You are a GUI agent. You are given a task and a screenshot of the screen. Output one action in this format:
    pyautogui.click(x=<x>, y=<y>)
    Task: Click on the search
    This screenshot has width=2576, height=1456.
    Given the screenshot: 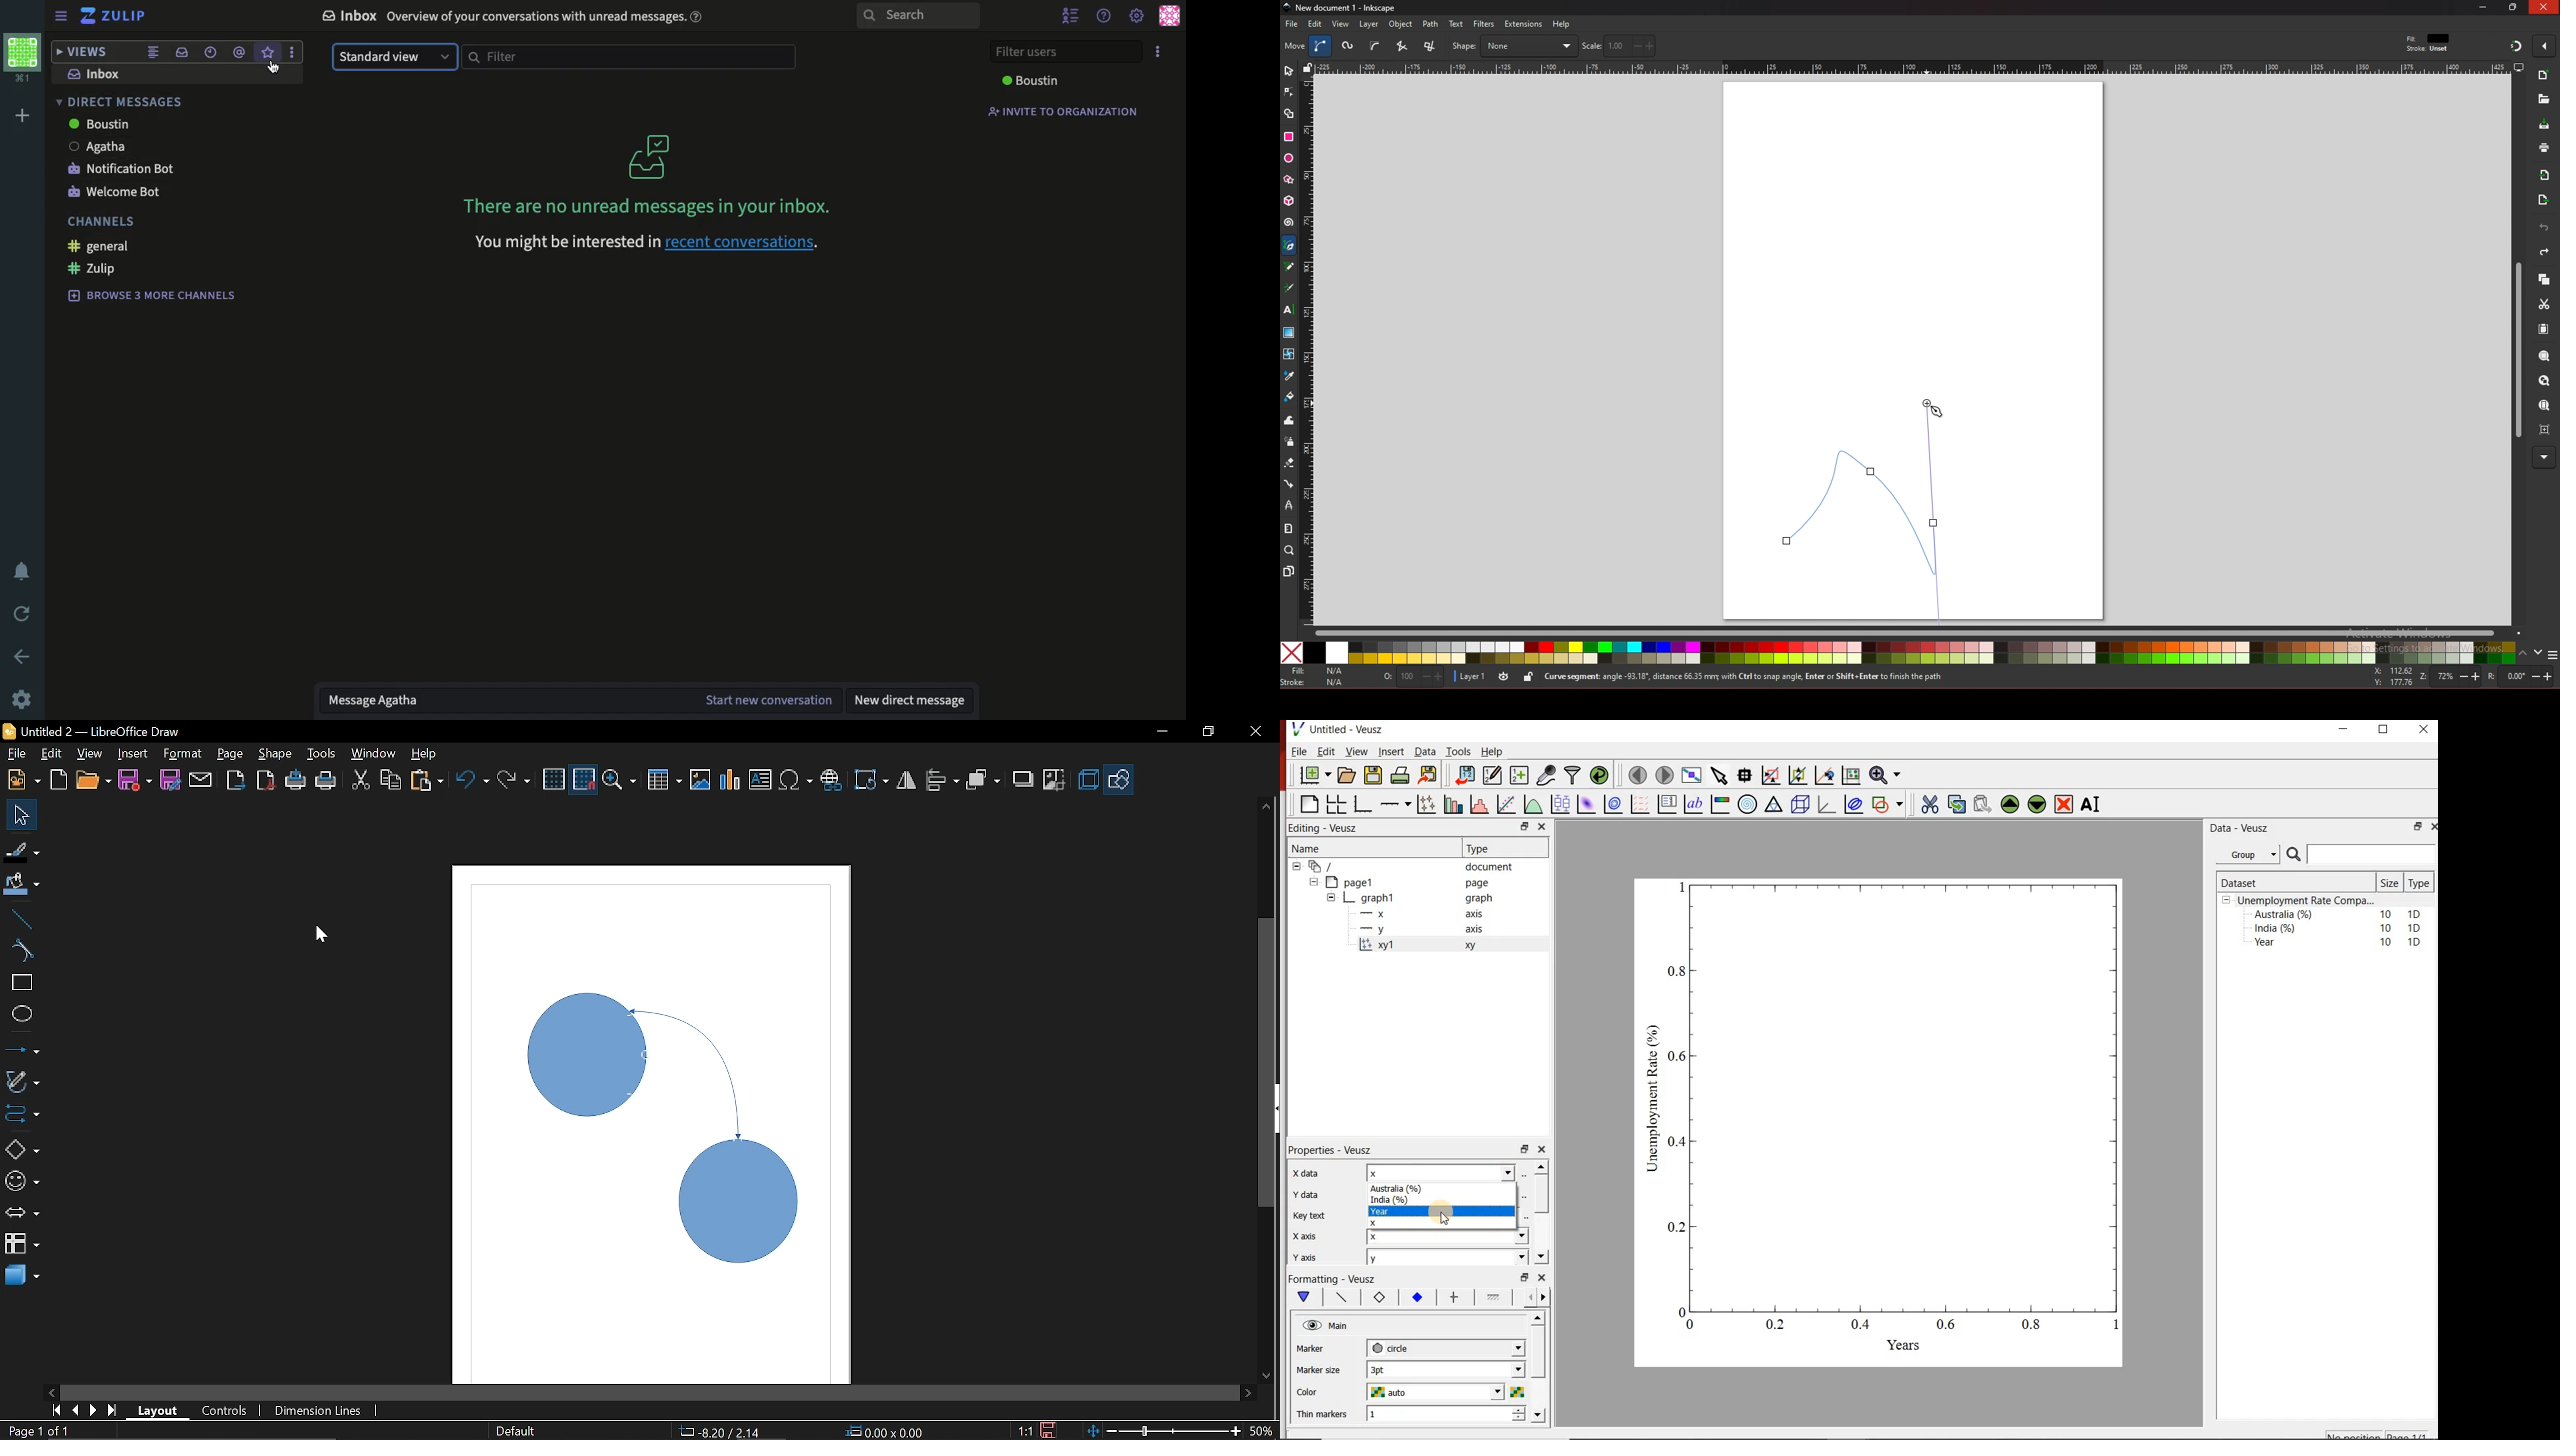 What is the action you would take?
    pyautogui.click(x=914, y=16)
    